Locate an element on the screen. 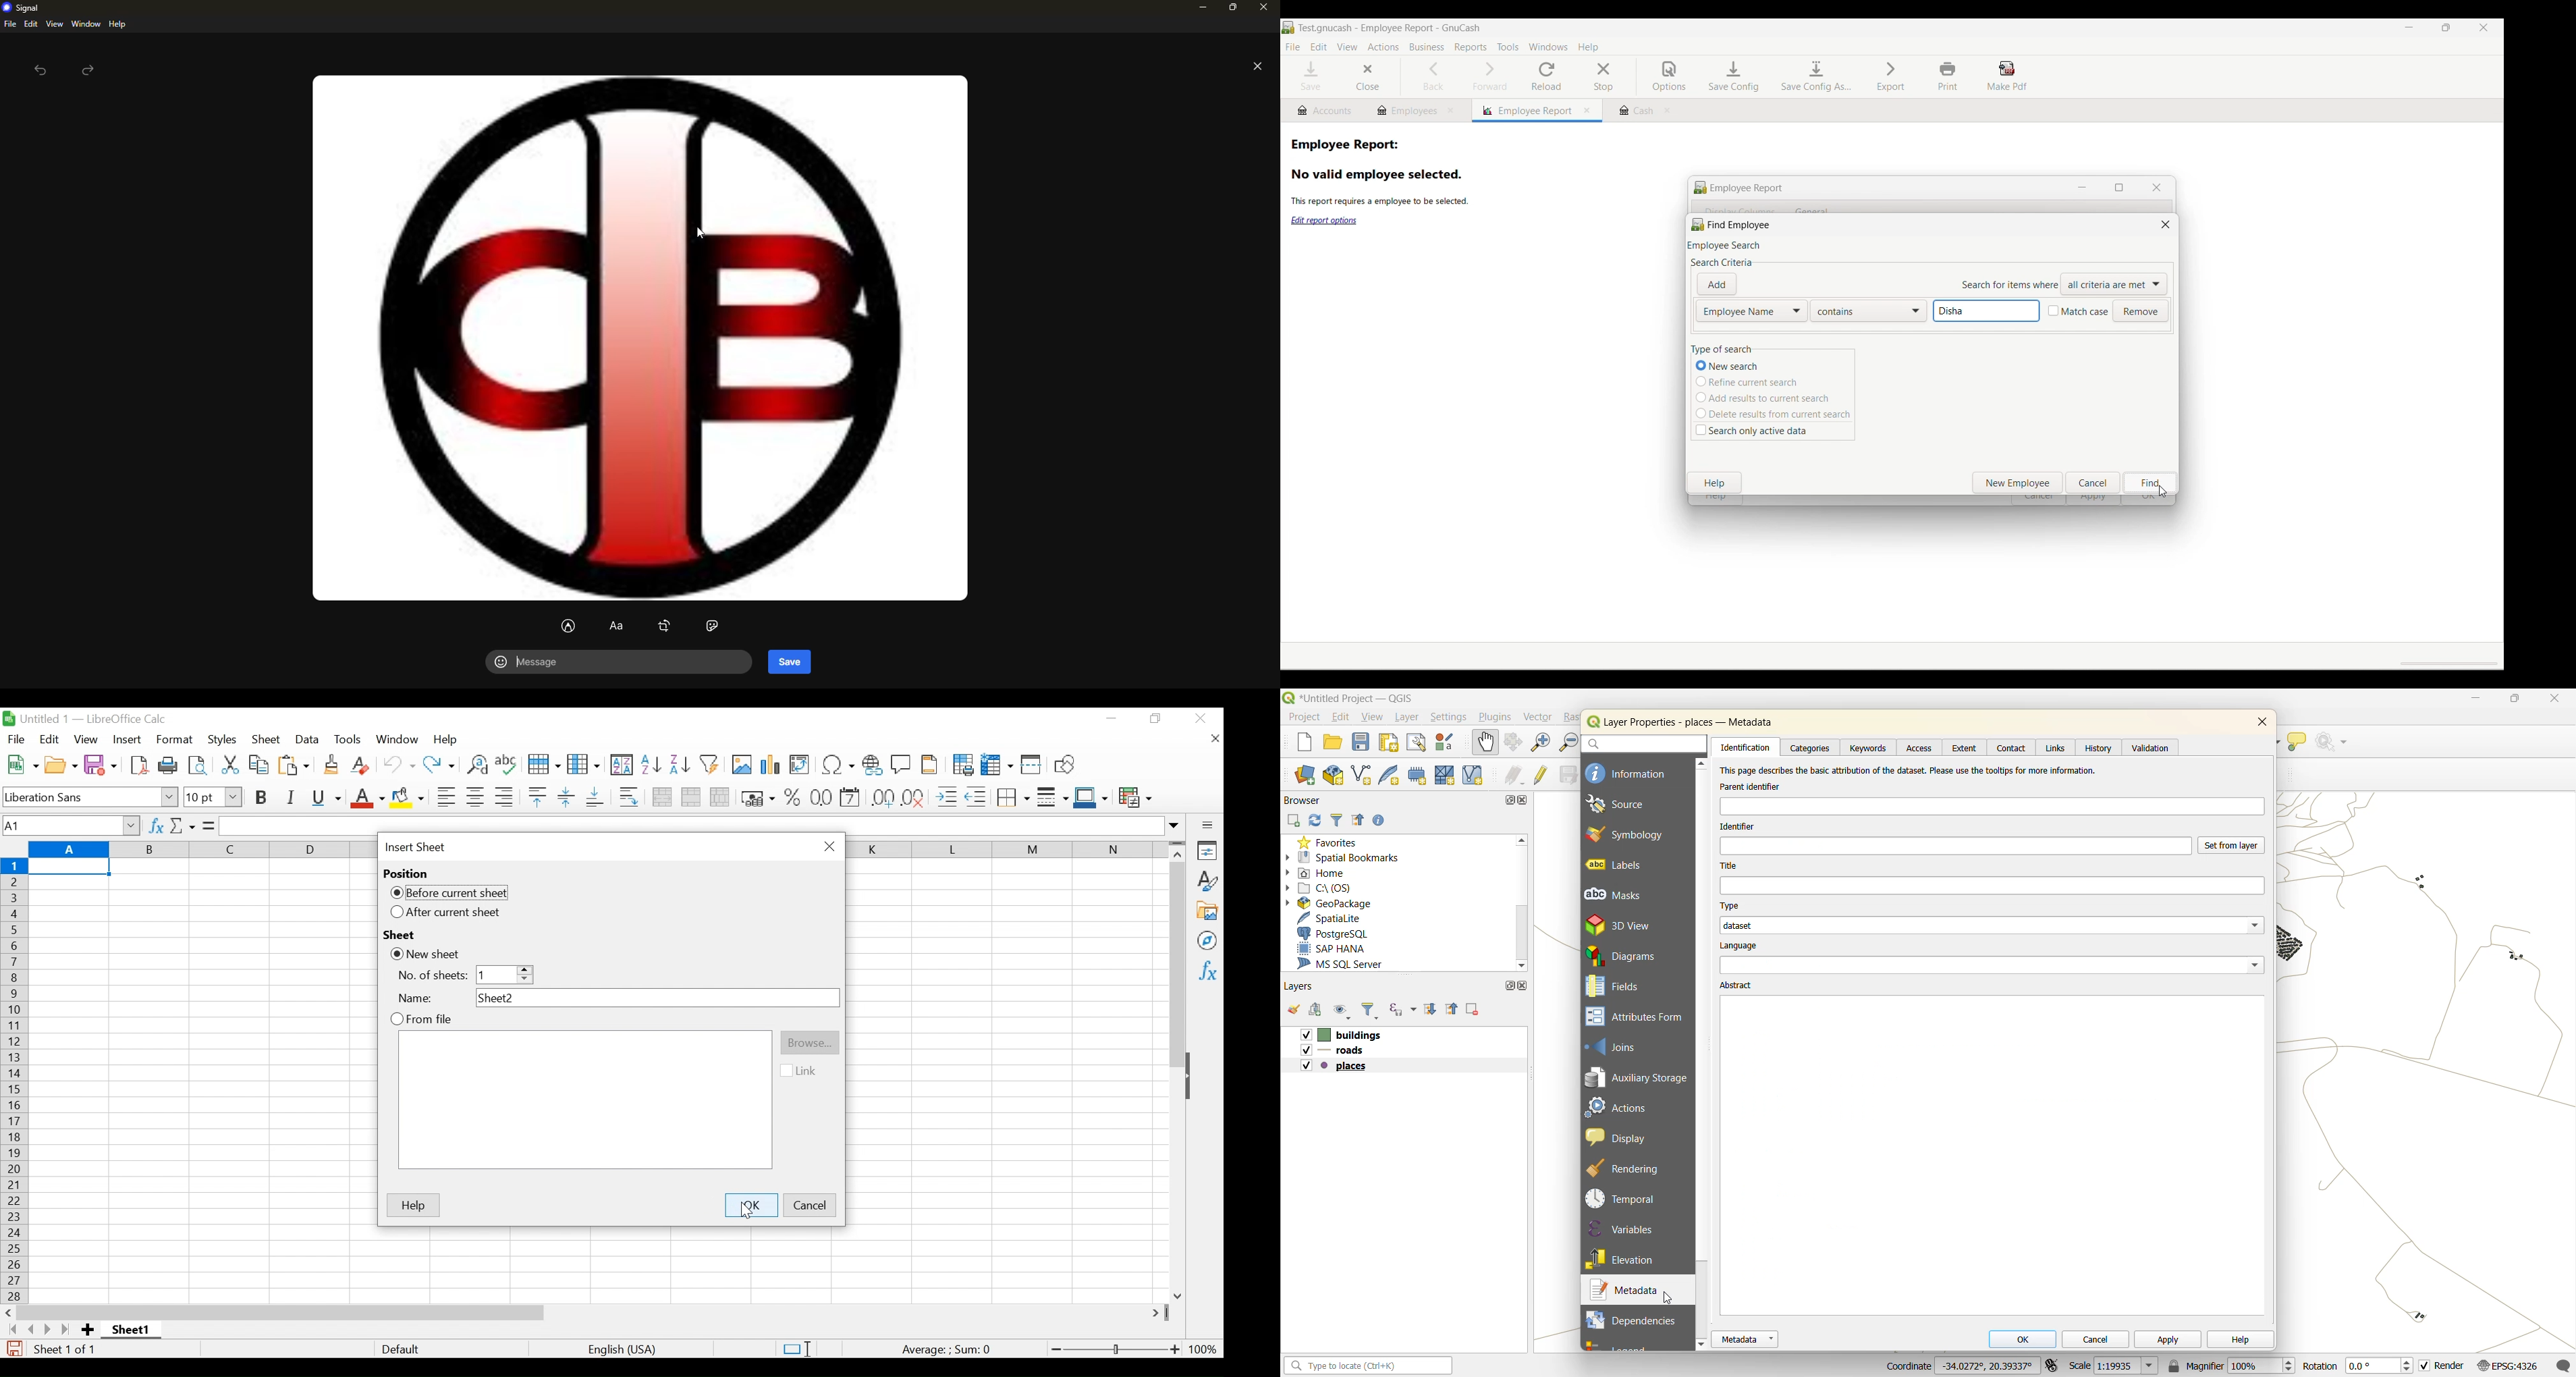 The width and height of the screenshot is (2576, 1400). Close is located at coordinates (829, 846).